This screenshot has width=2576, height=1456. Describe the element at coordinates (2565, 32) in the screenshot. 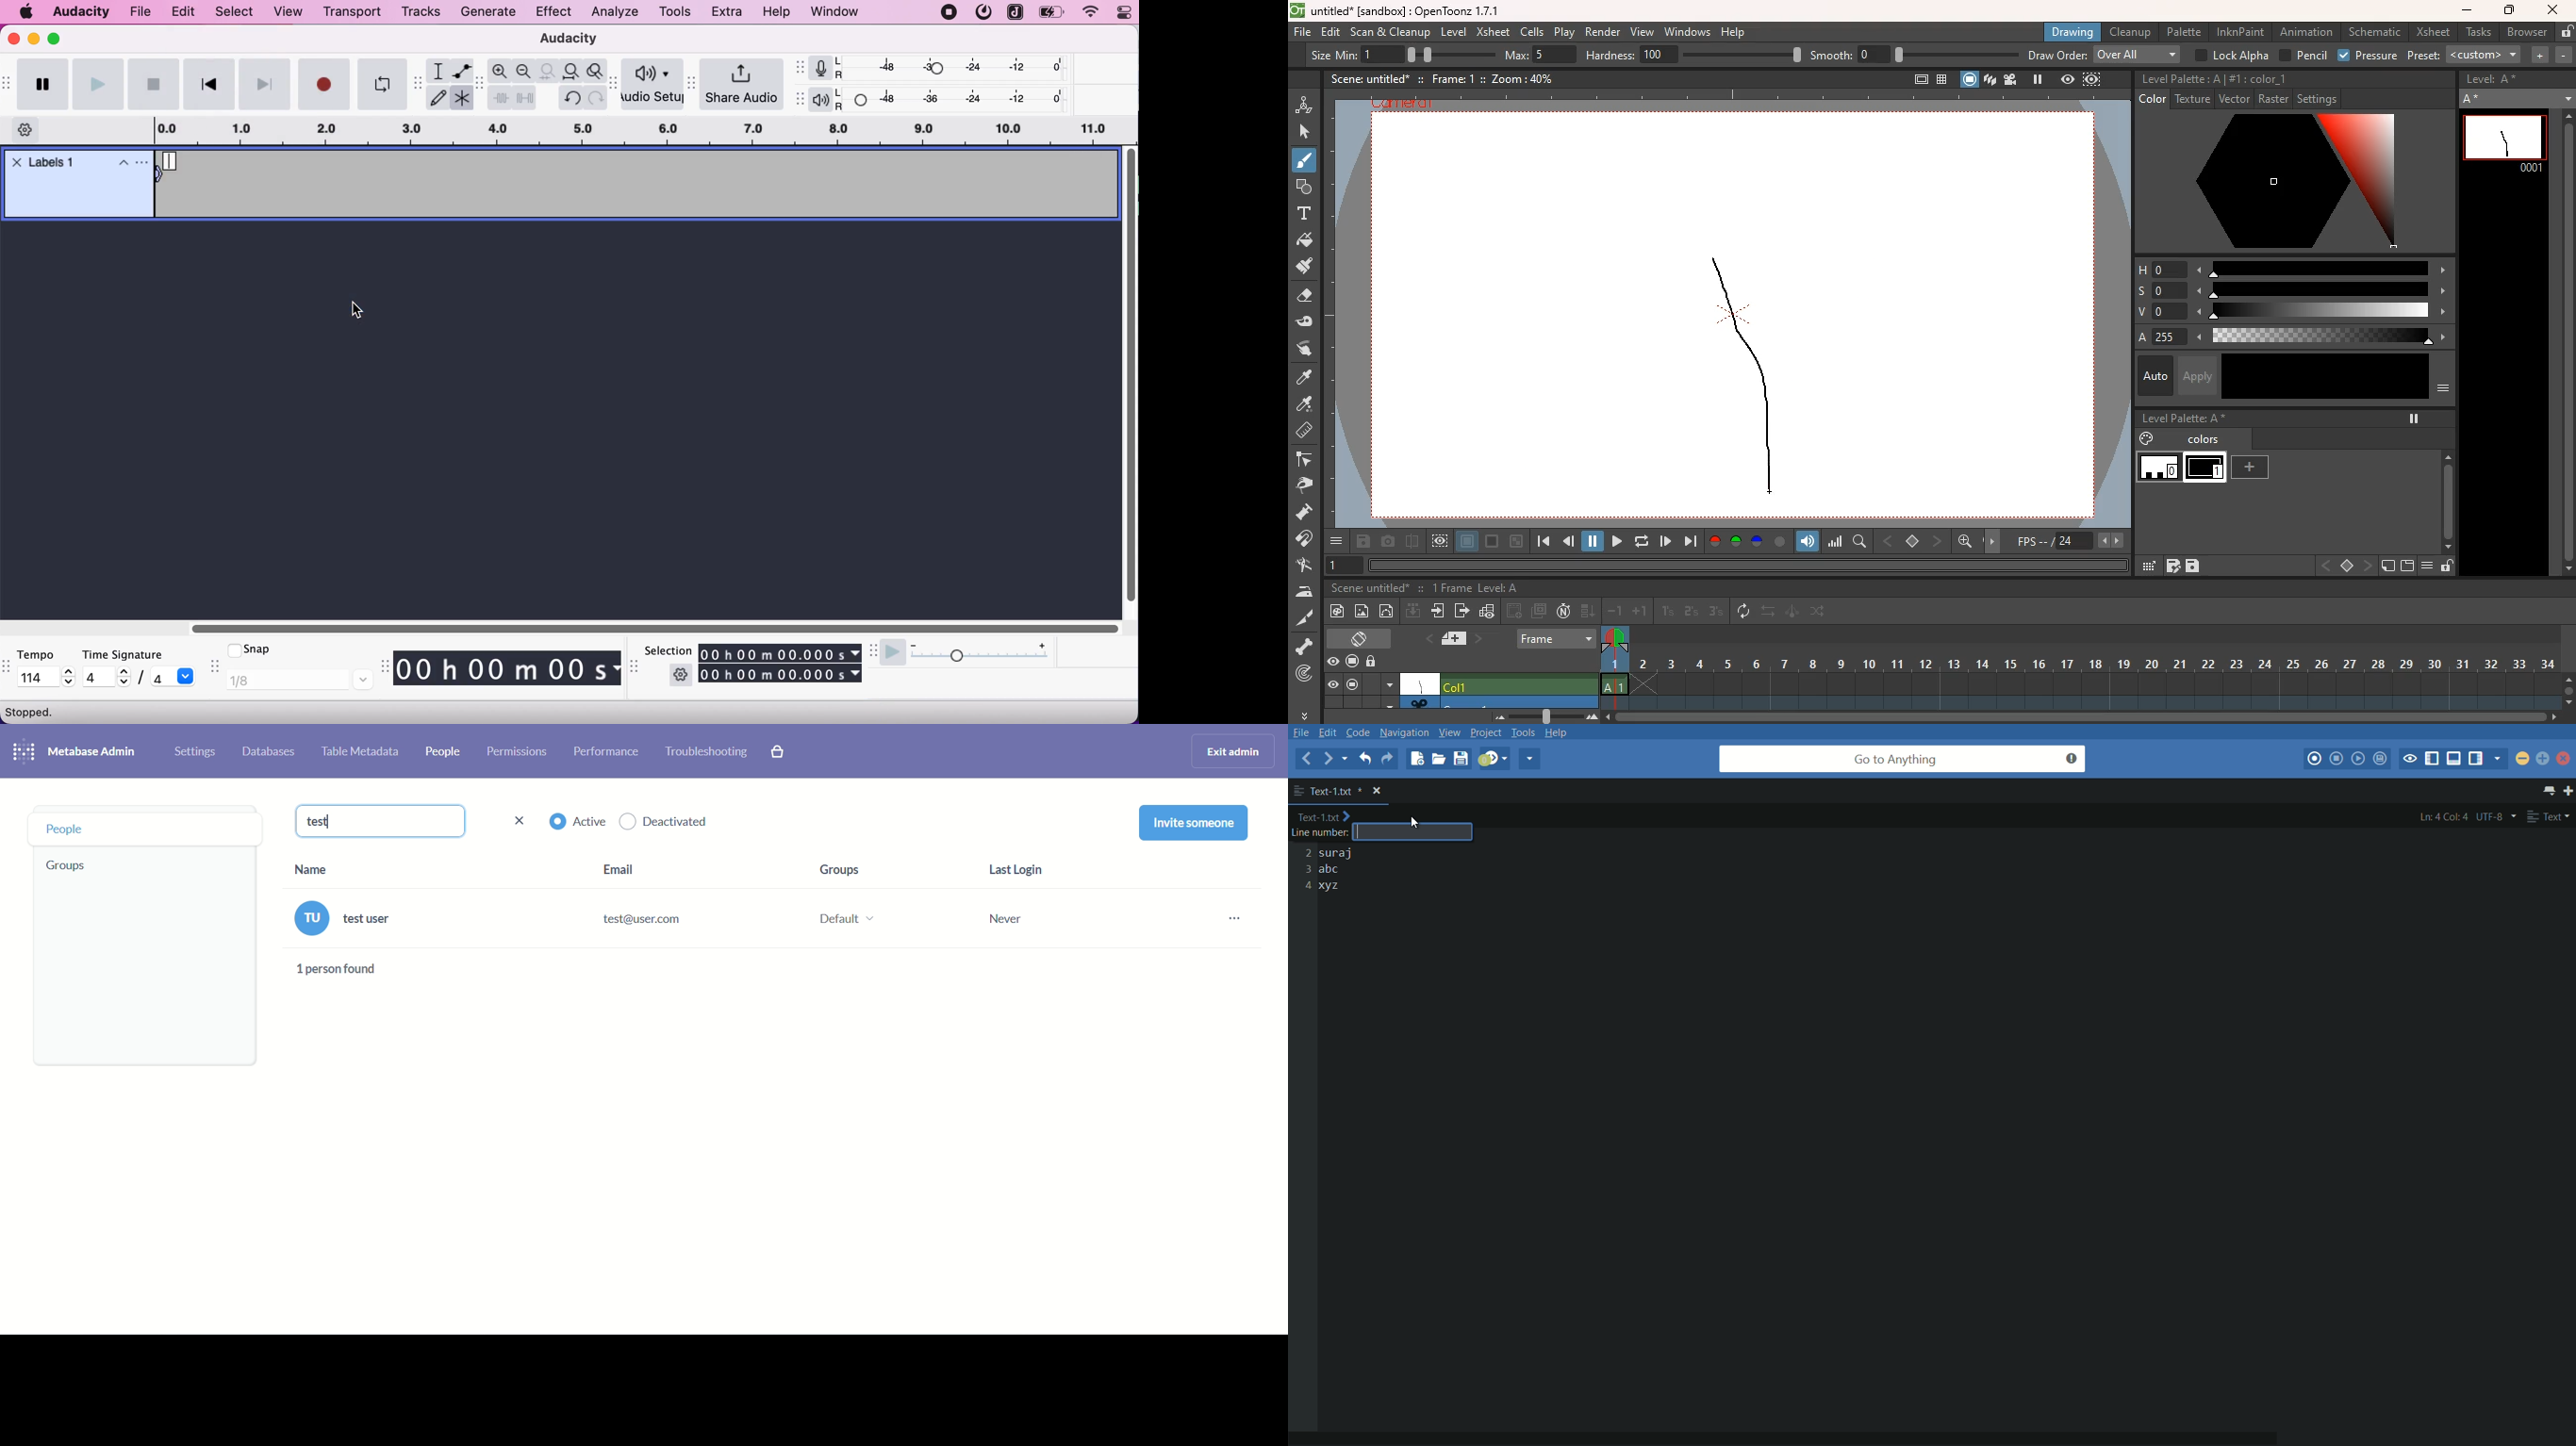

I see `unlock` at that location.